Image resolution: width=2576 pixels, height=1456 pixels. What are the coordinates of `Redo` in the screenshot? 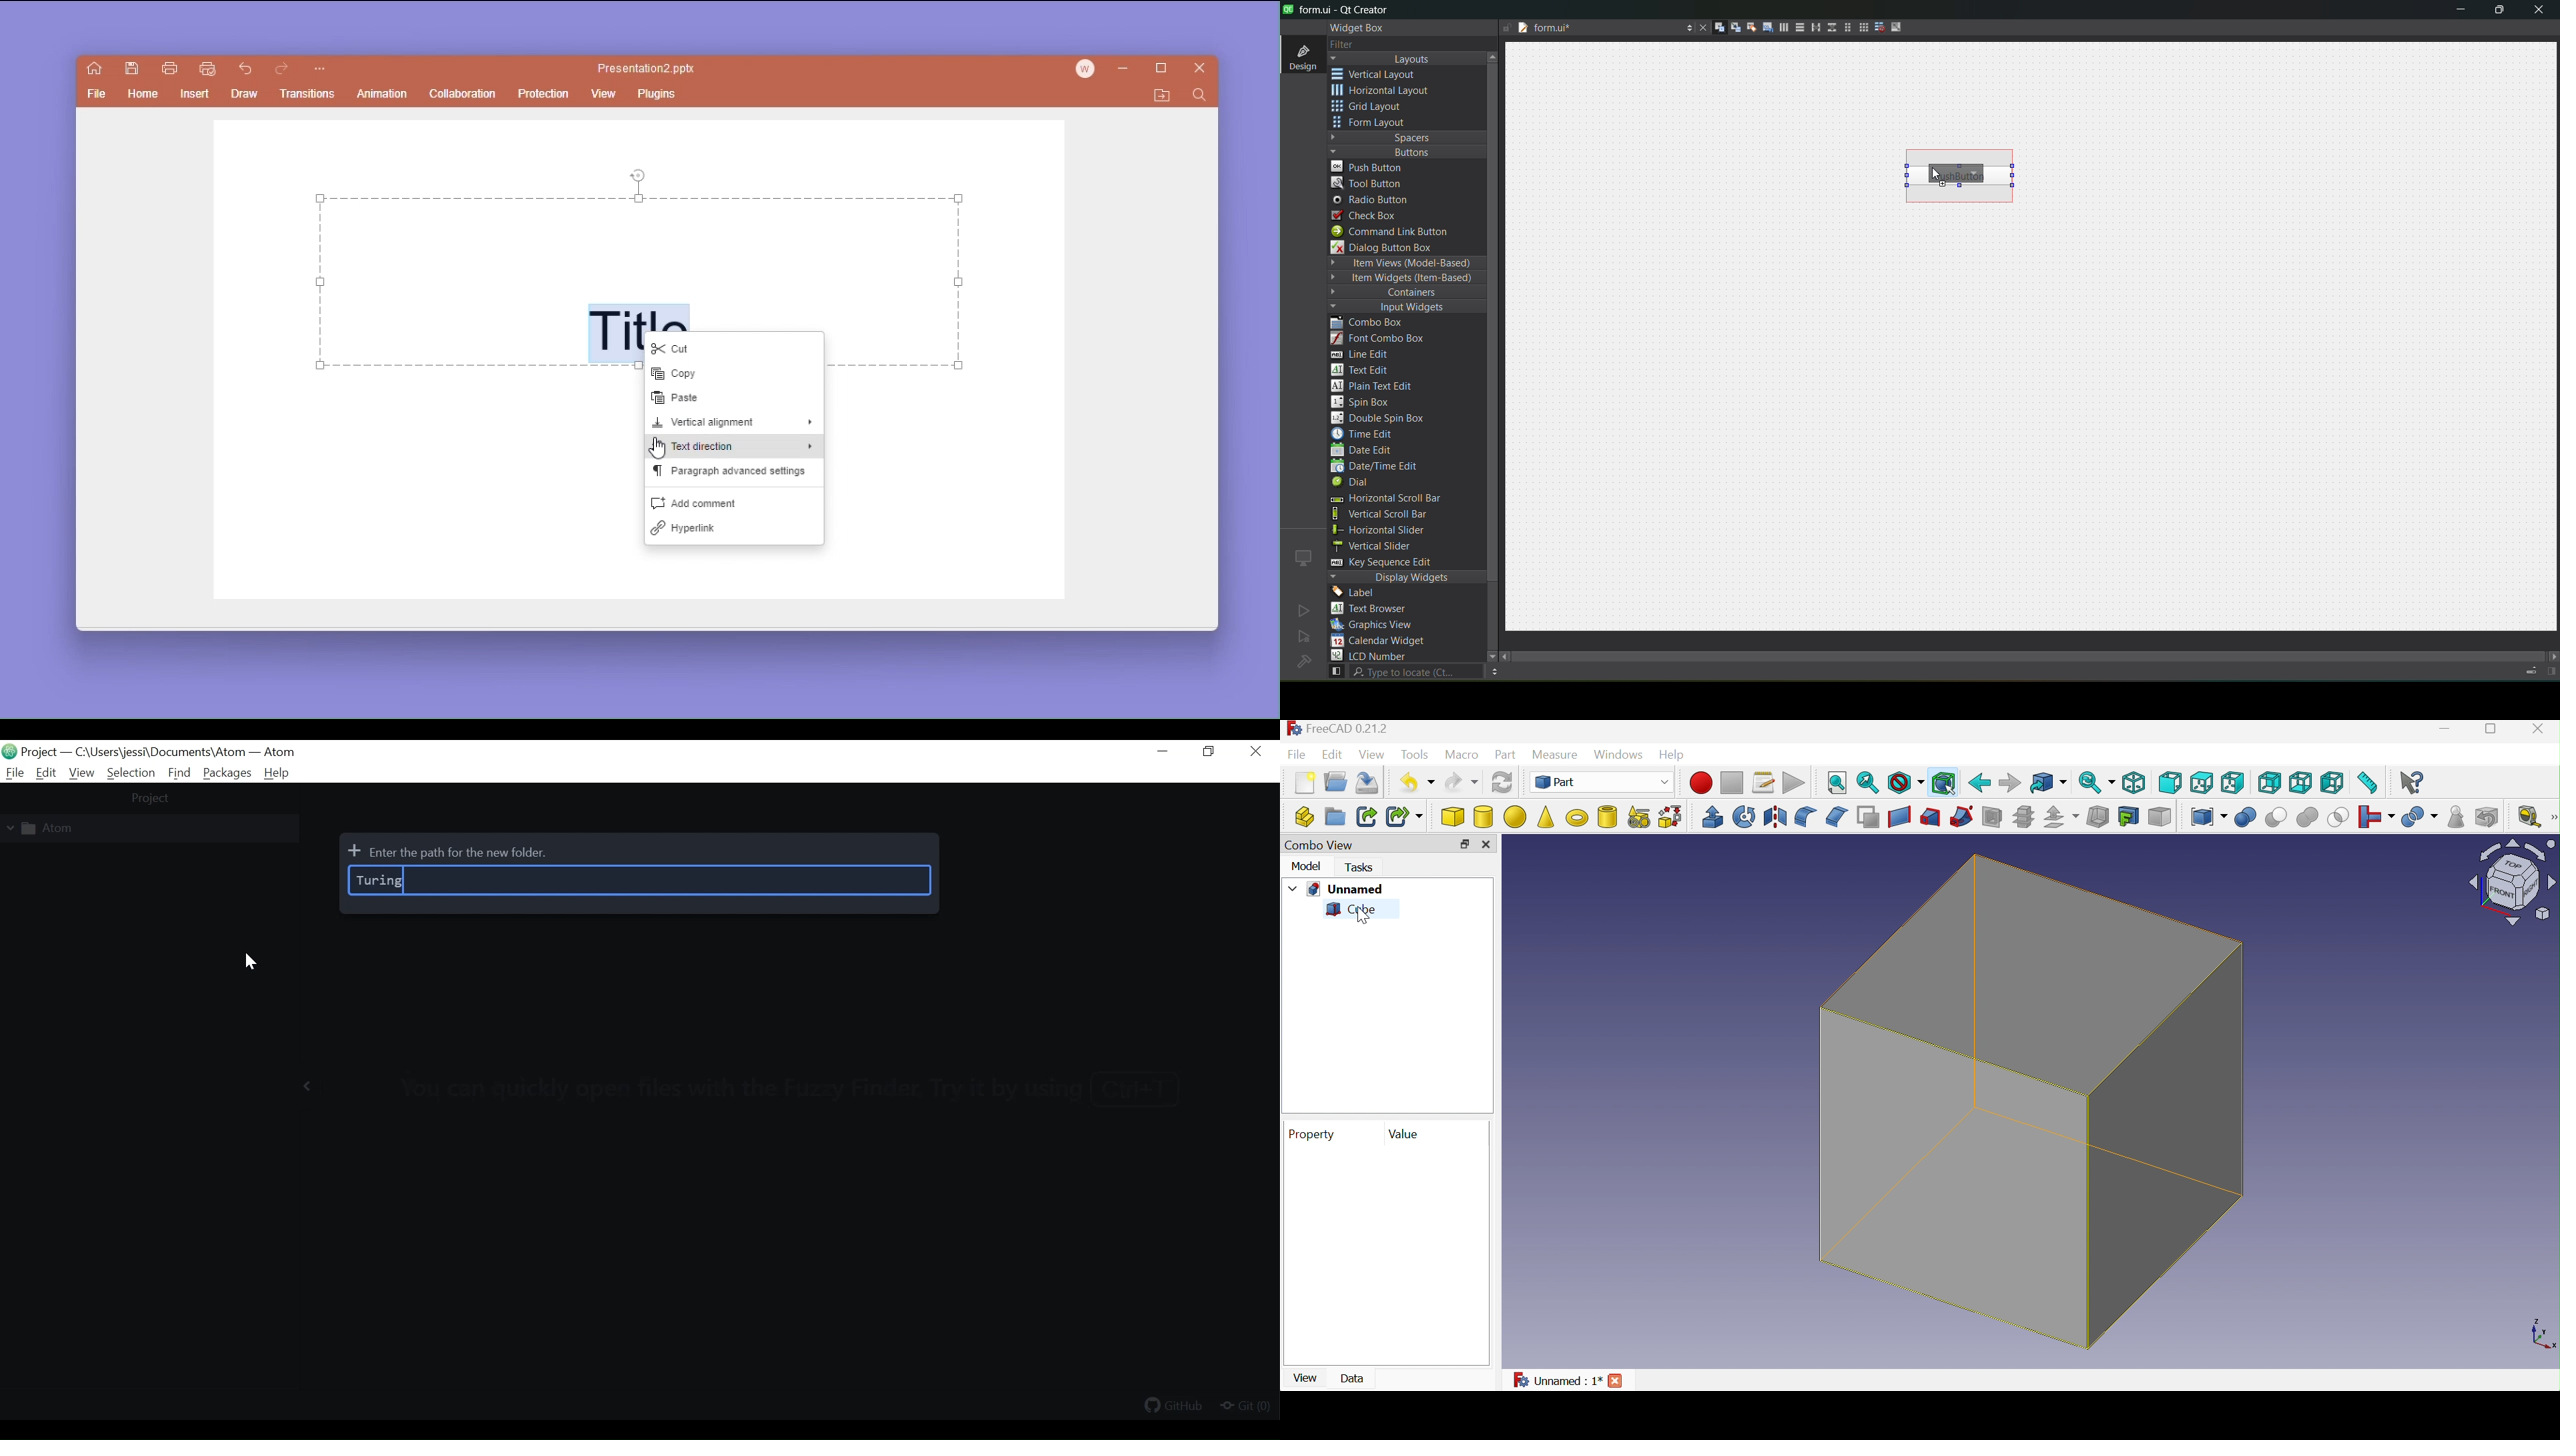 It's located at (1460, 783).